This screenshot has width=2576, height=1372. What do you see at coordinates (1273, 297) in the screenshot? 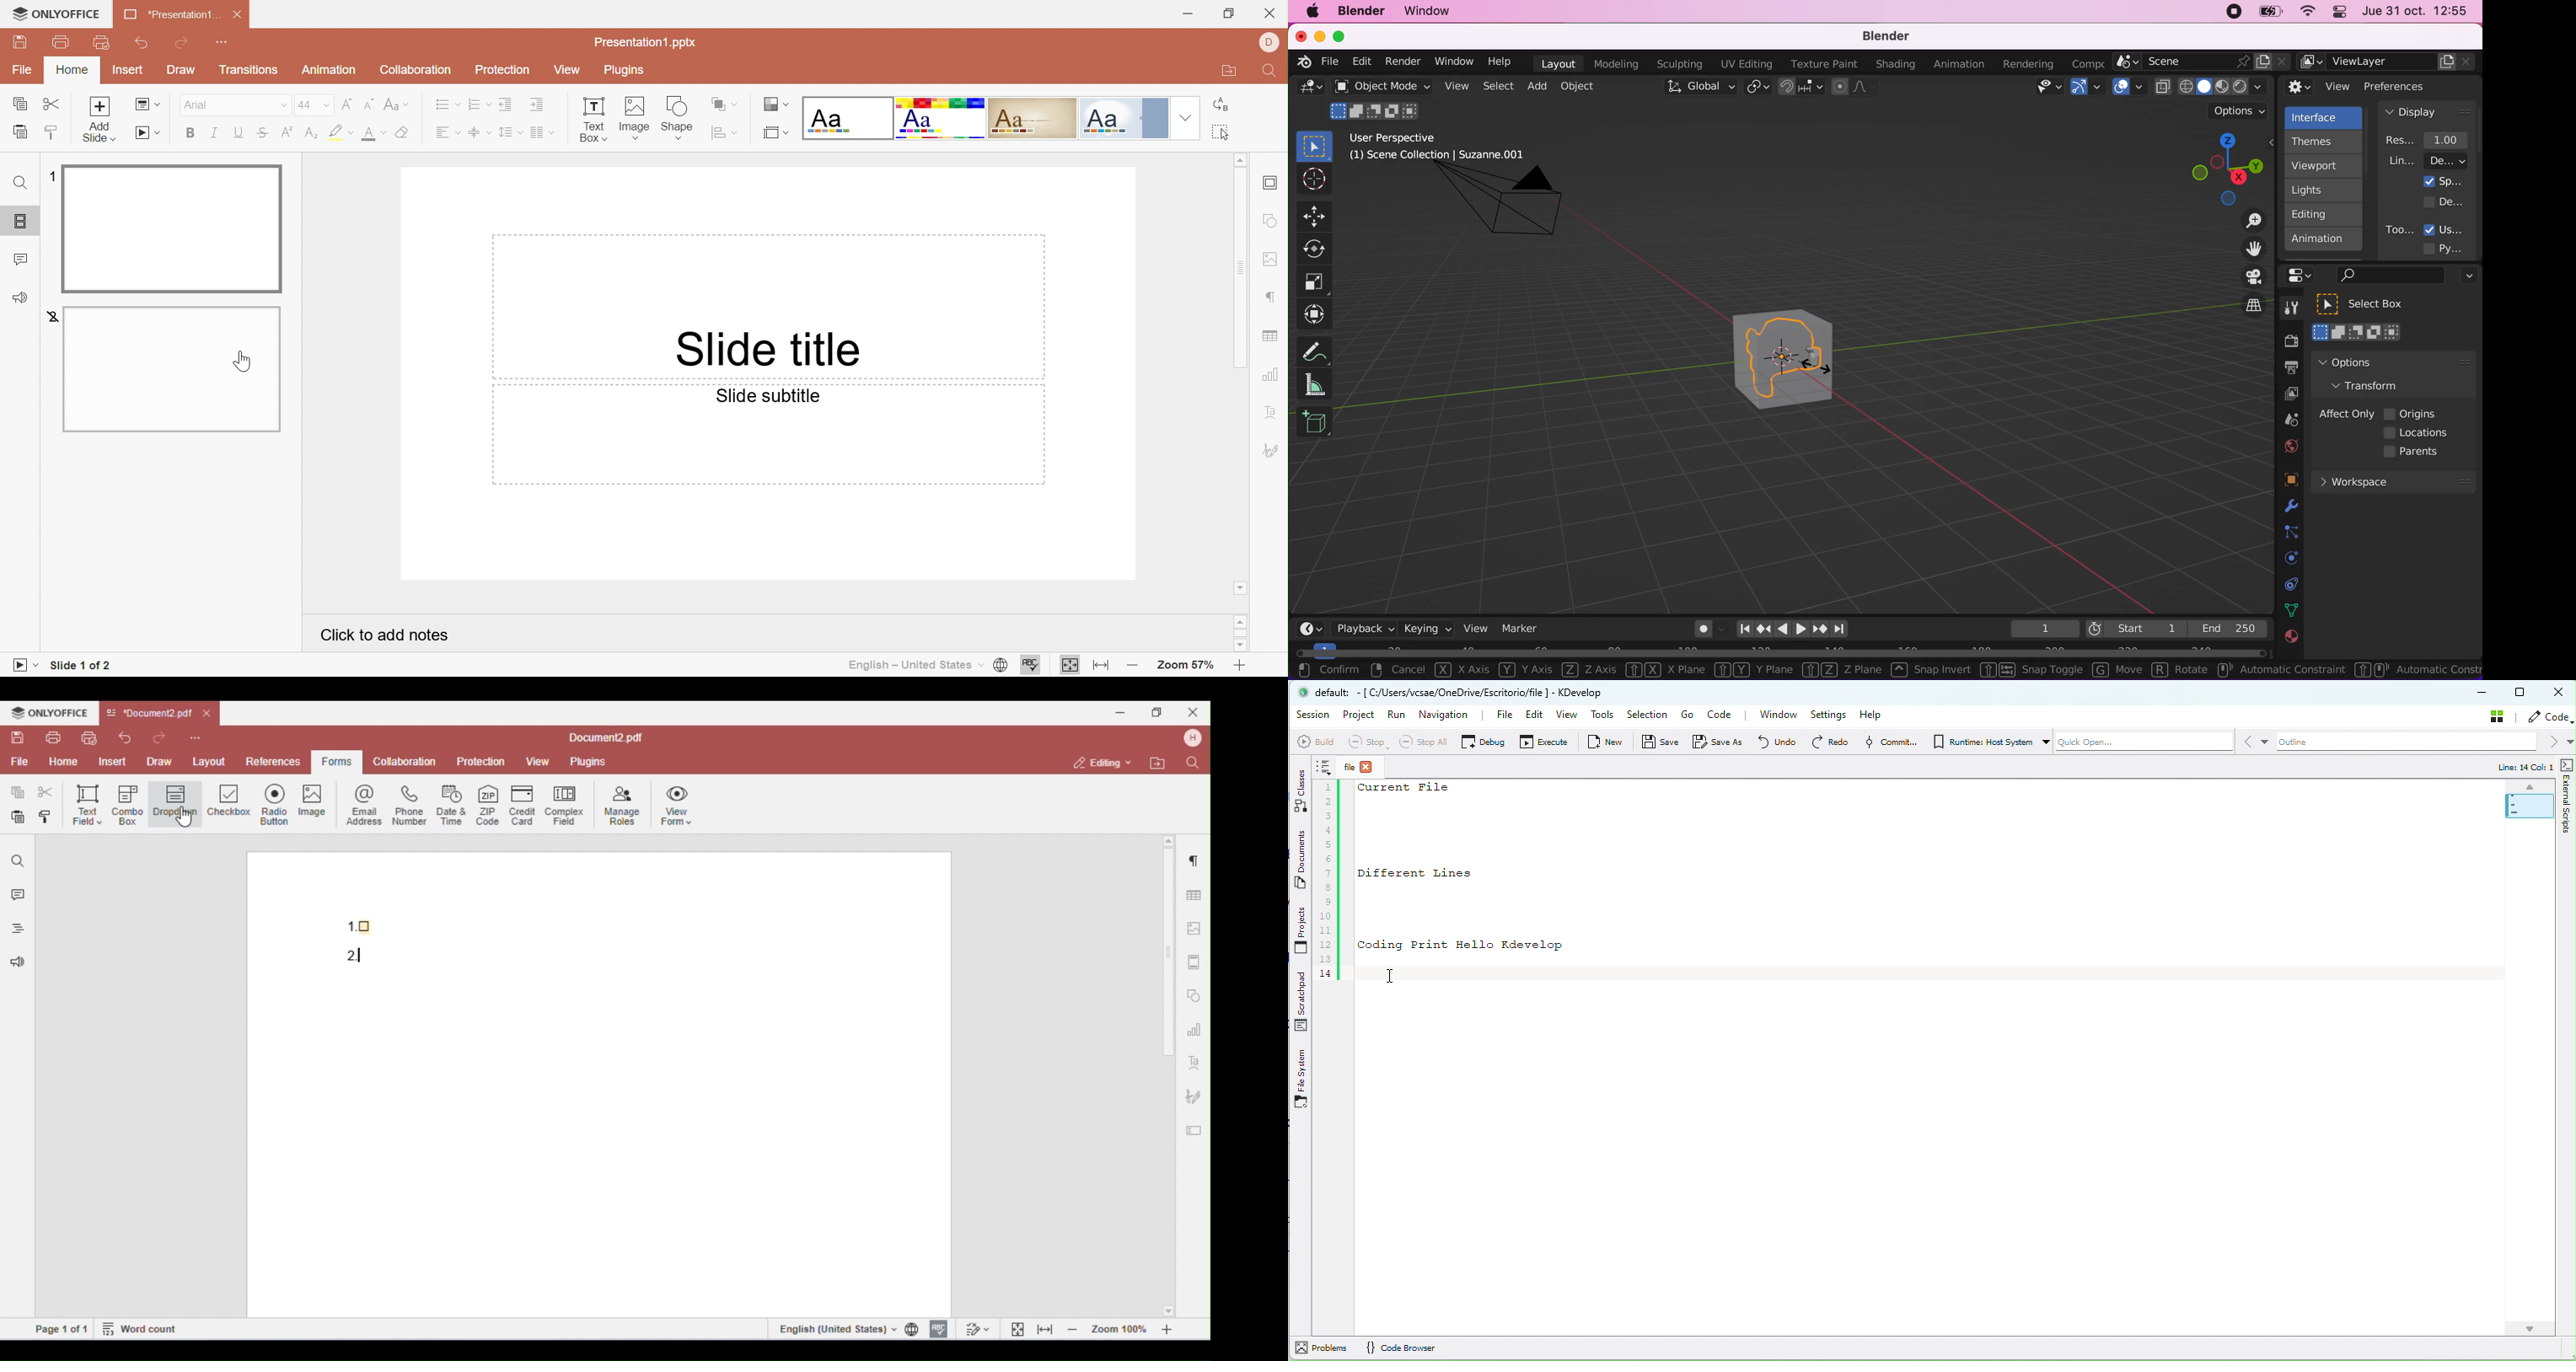
I see `Paragraph settings` at bounding box center [1273, 297].